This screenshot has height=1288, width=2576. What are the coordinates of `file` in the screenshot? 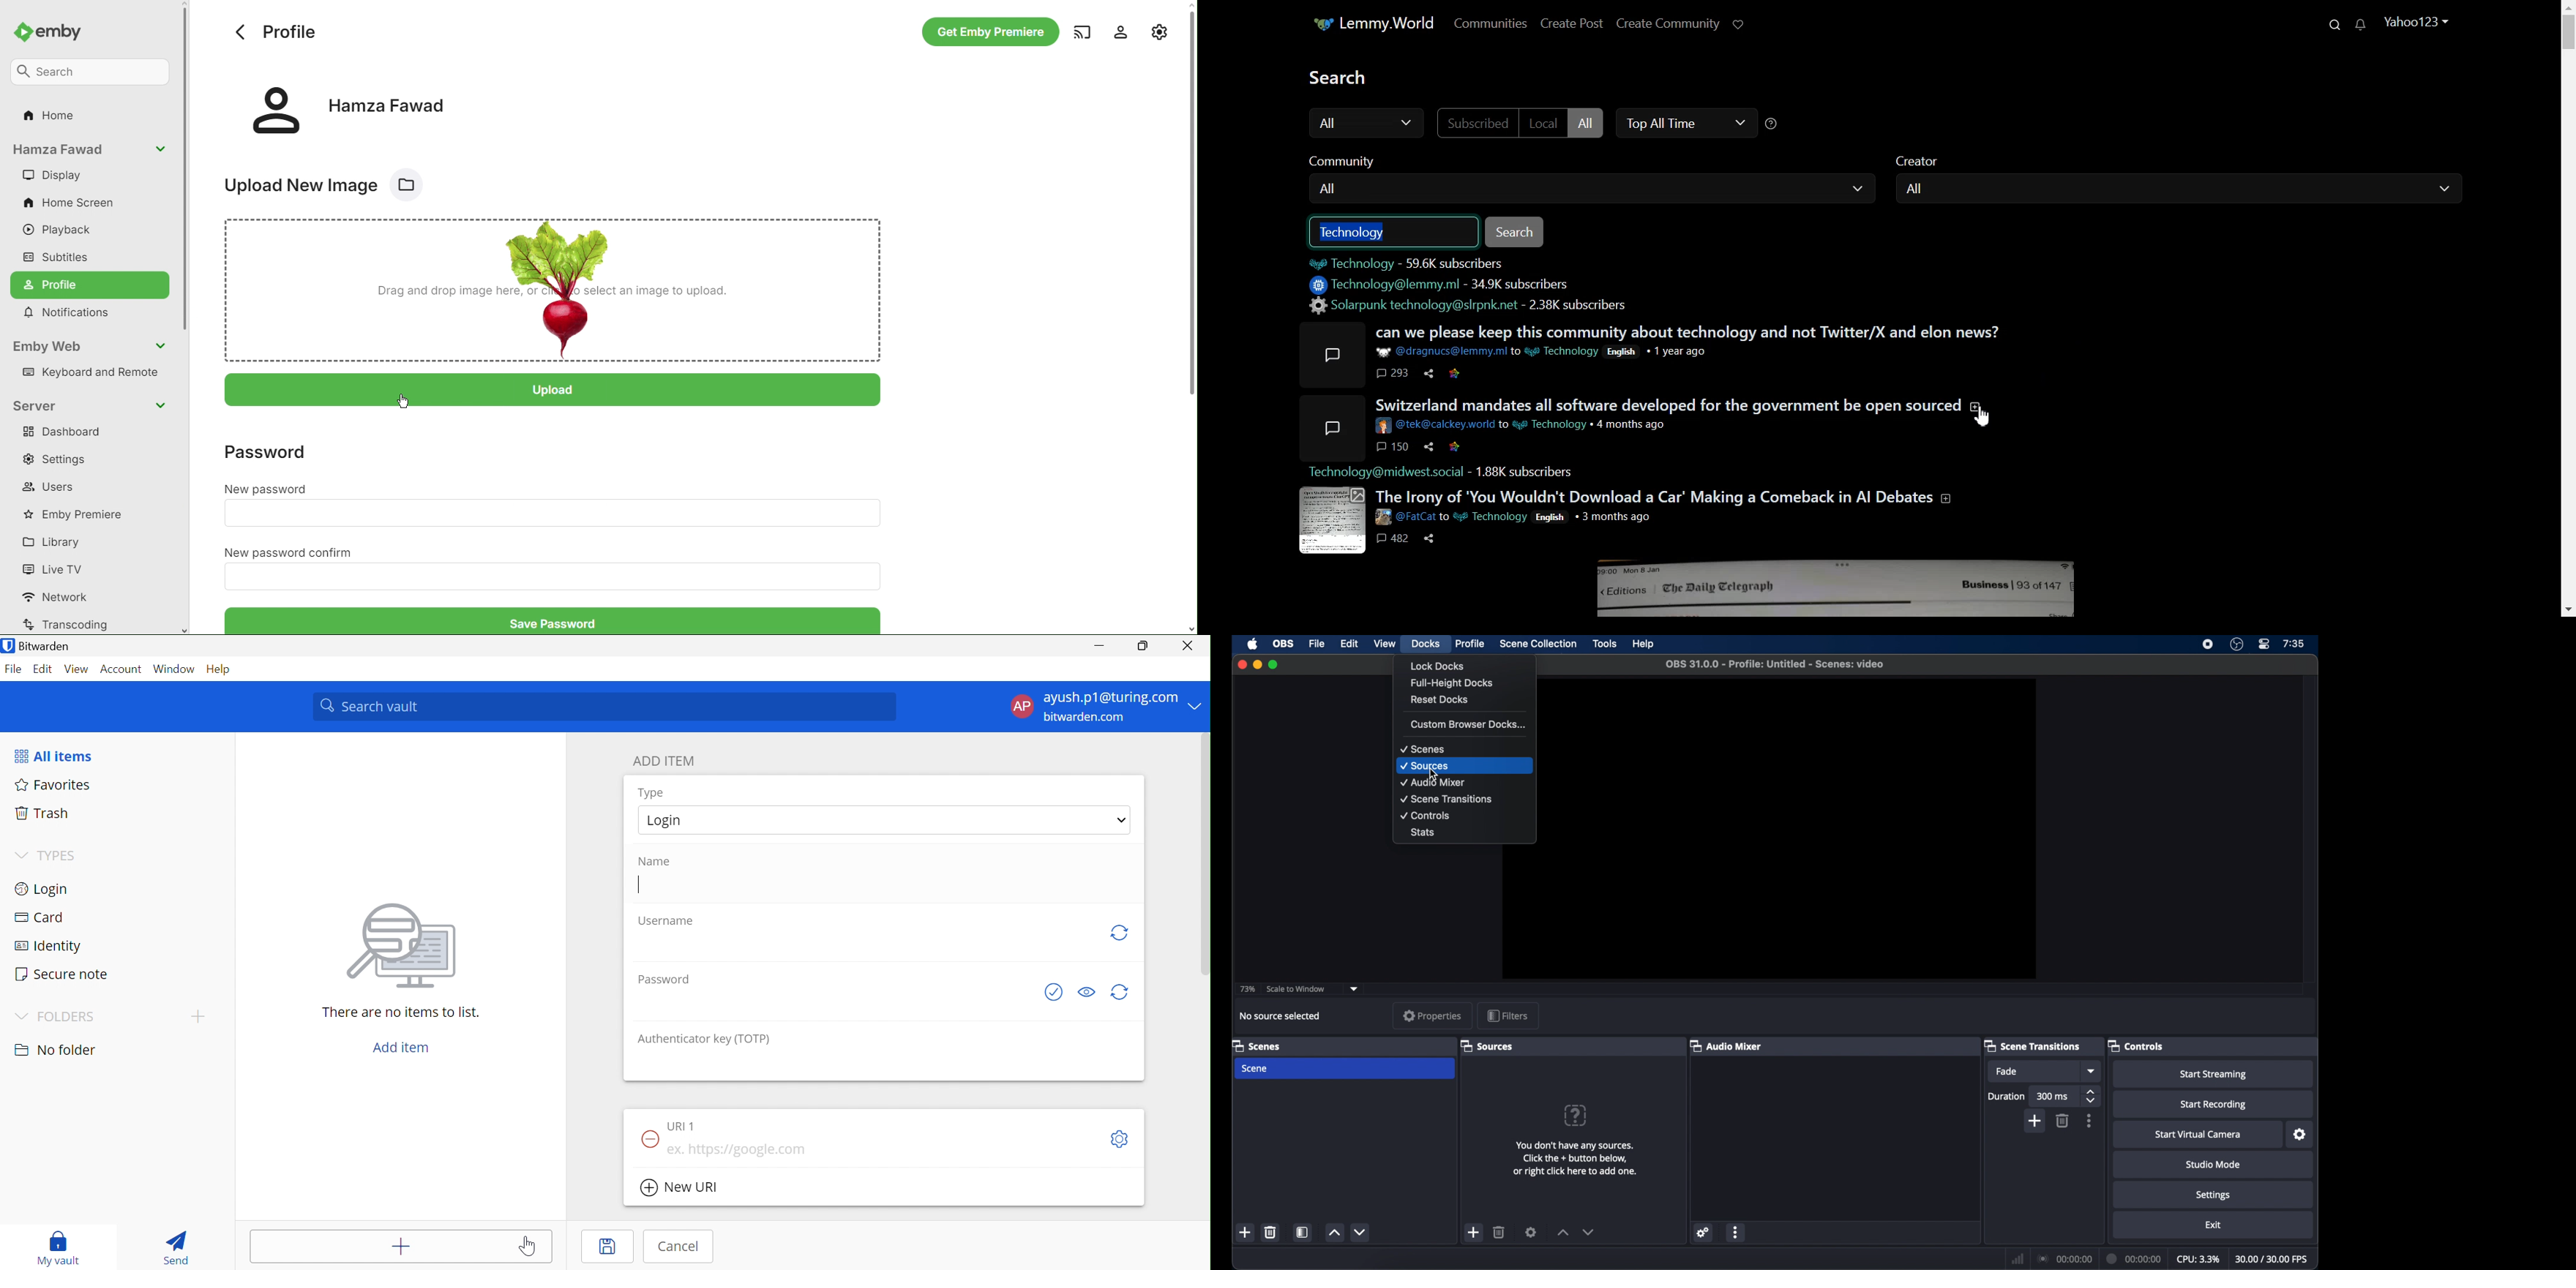 It's located at (1317, 644).